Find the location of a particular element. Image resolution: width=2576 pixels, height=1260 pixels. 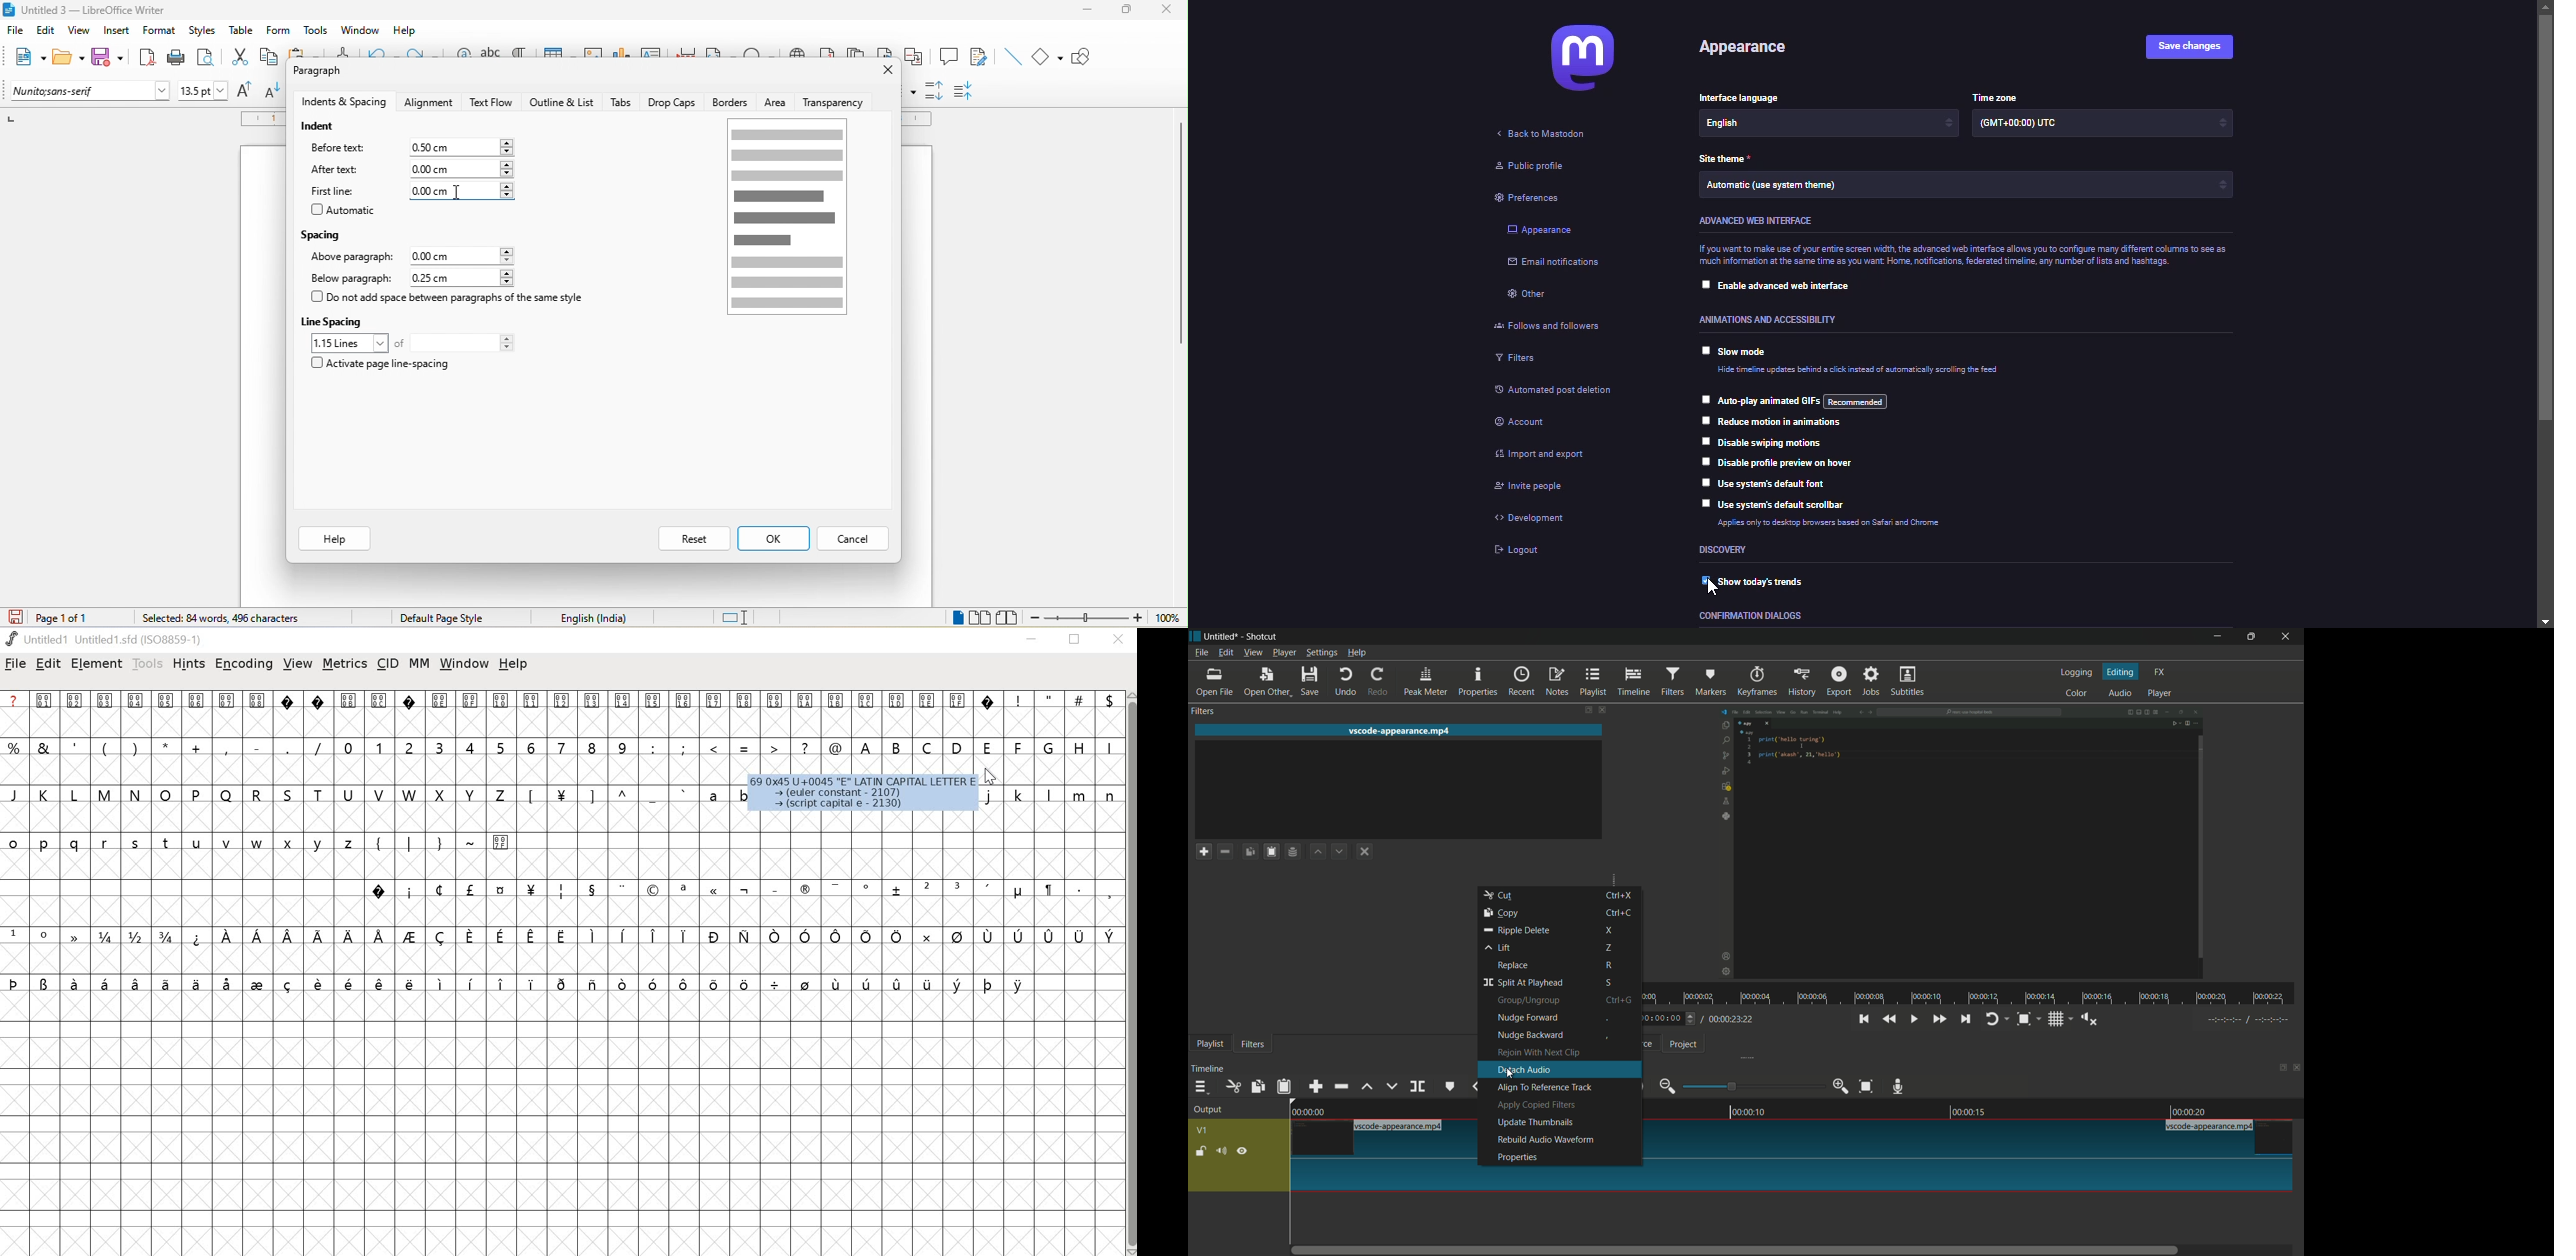

tools is located at coordinates (148, 663).